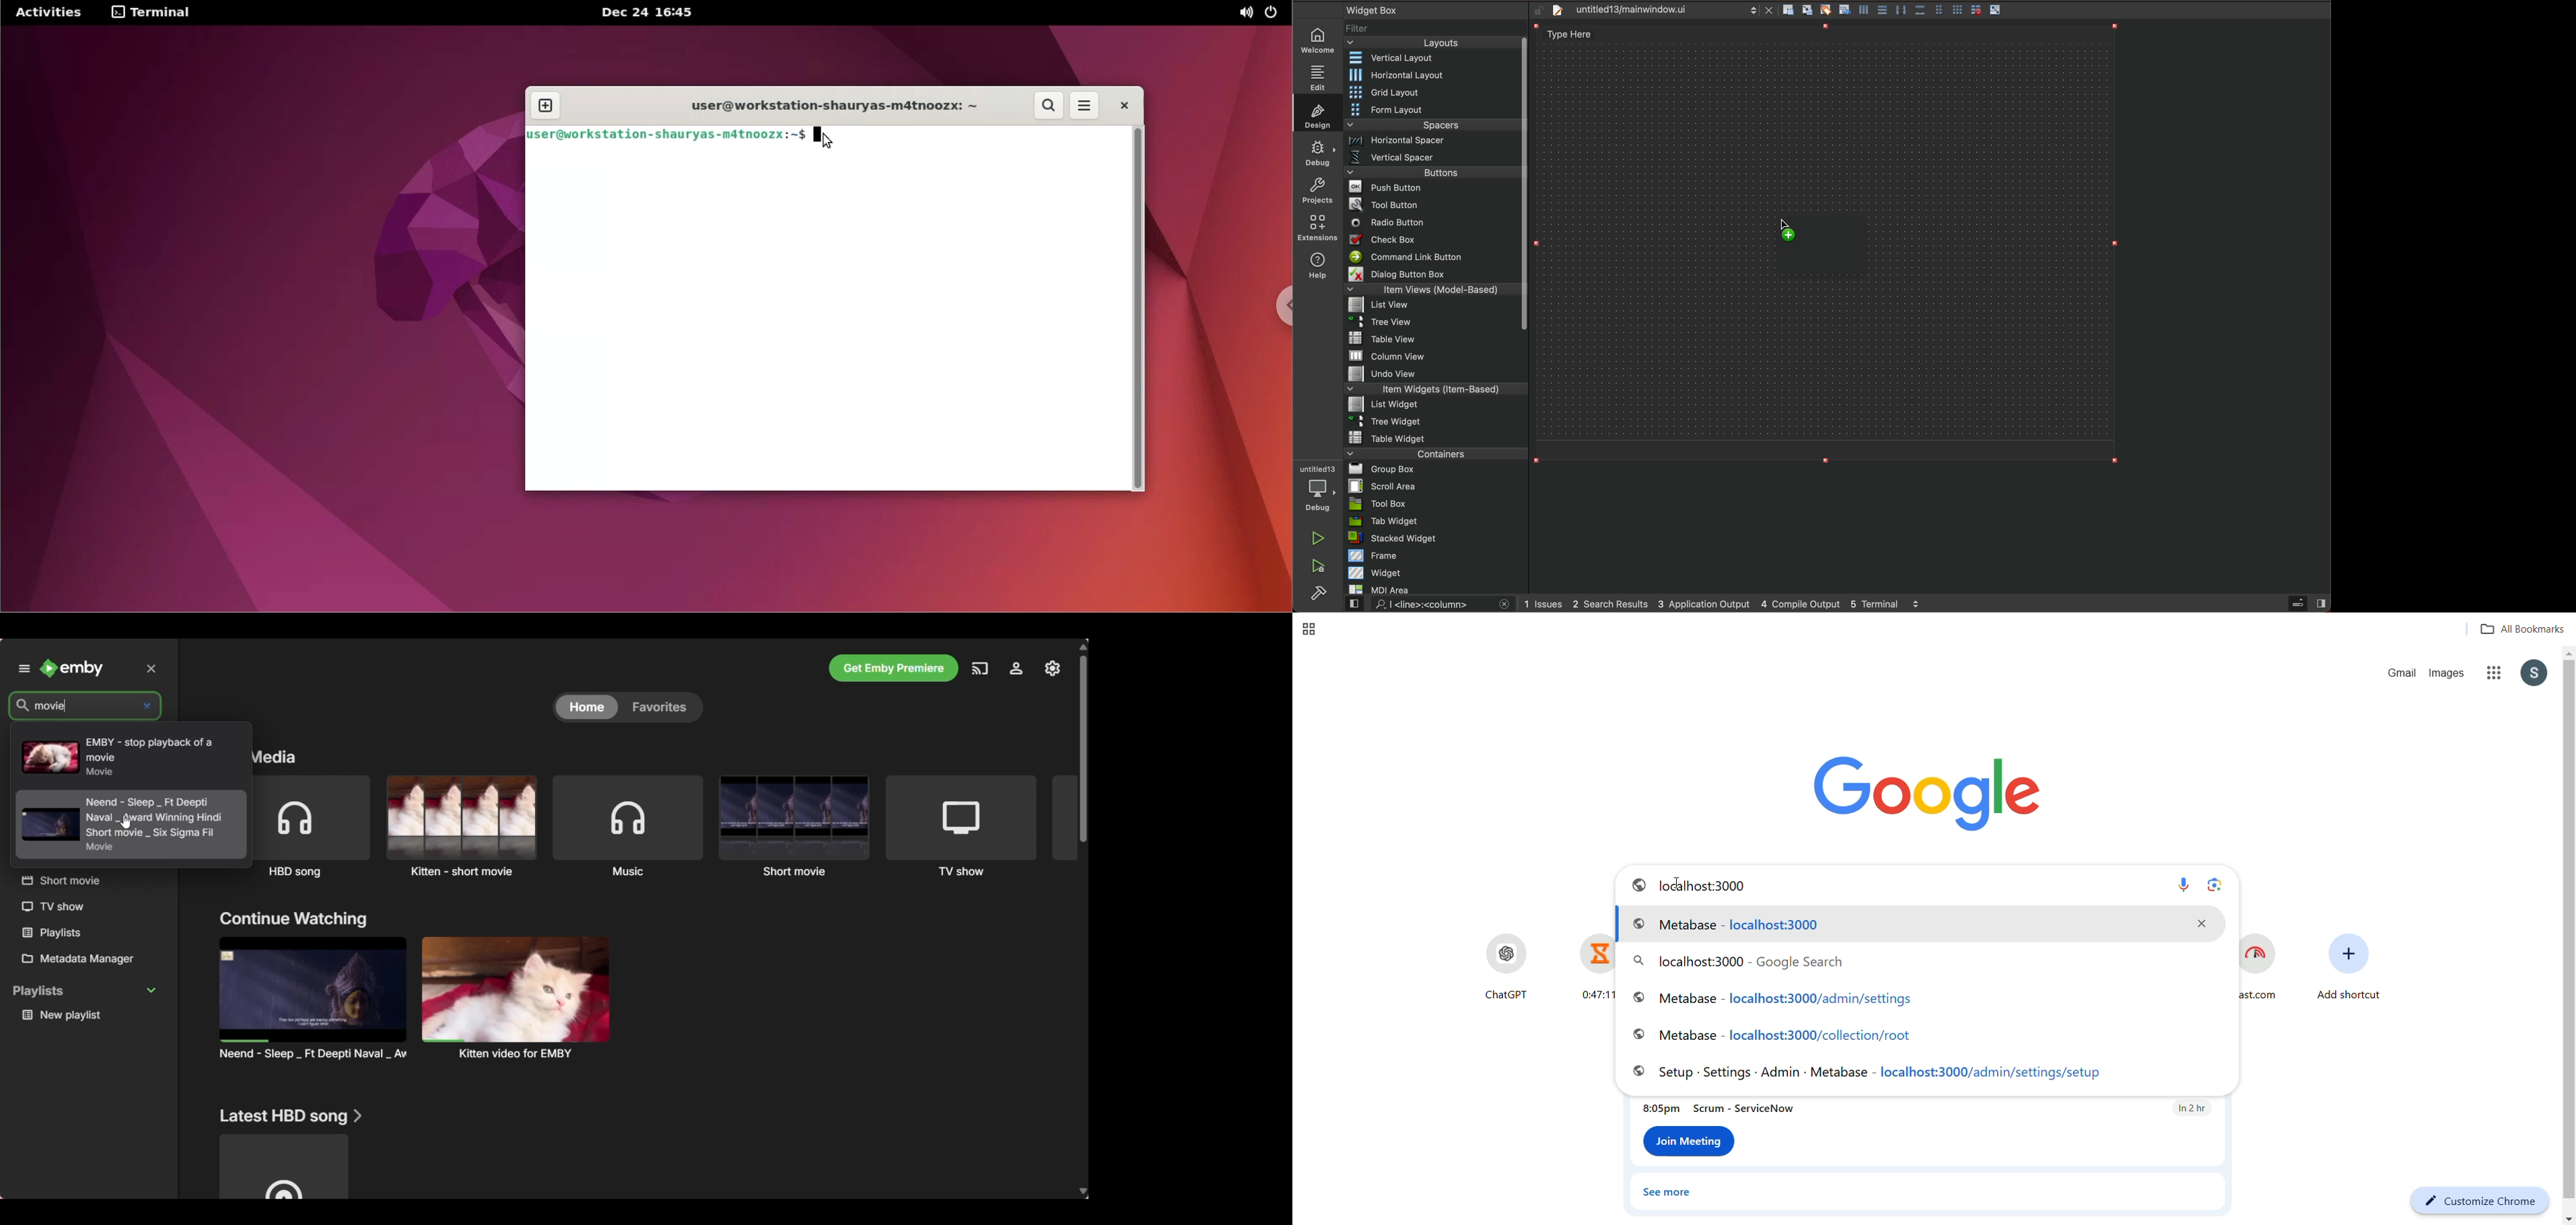 The image size is (2576, 1232). I want to click on cursor, so click(1793, 225).